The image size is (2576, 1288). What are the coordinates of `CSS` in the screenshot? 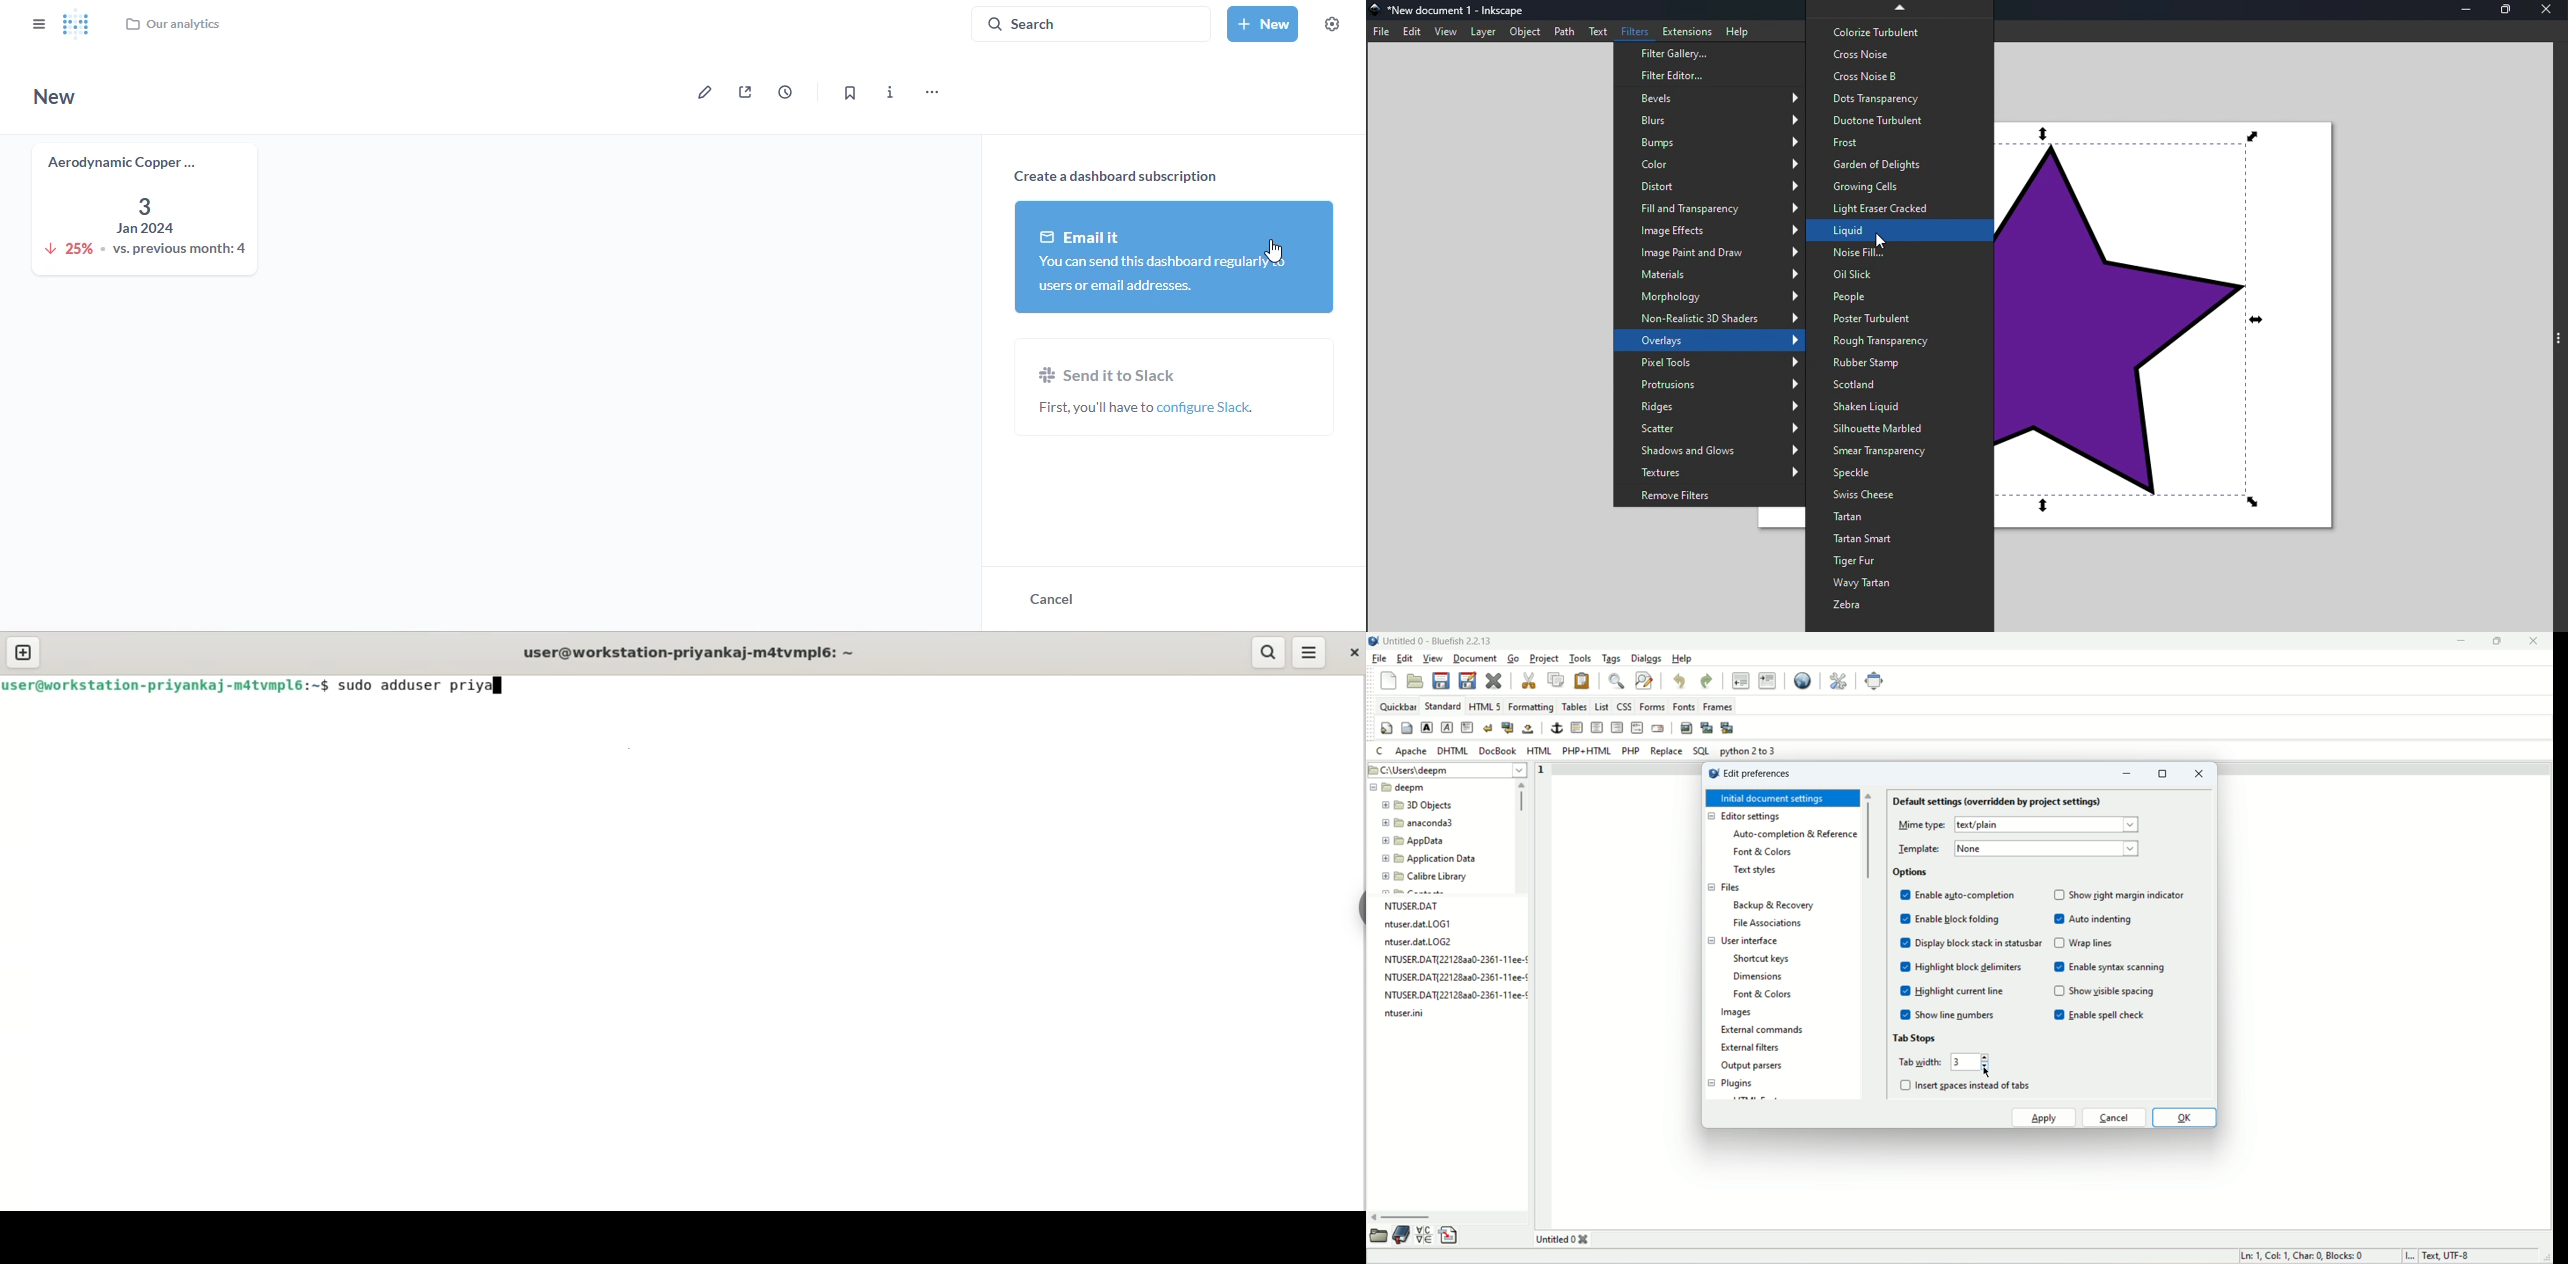 It's located at (1624, 705).